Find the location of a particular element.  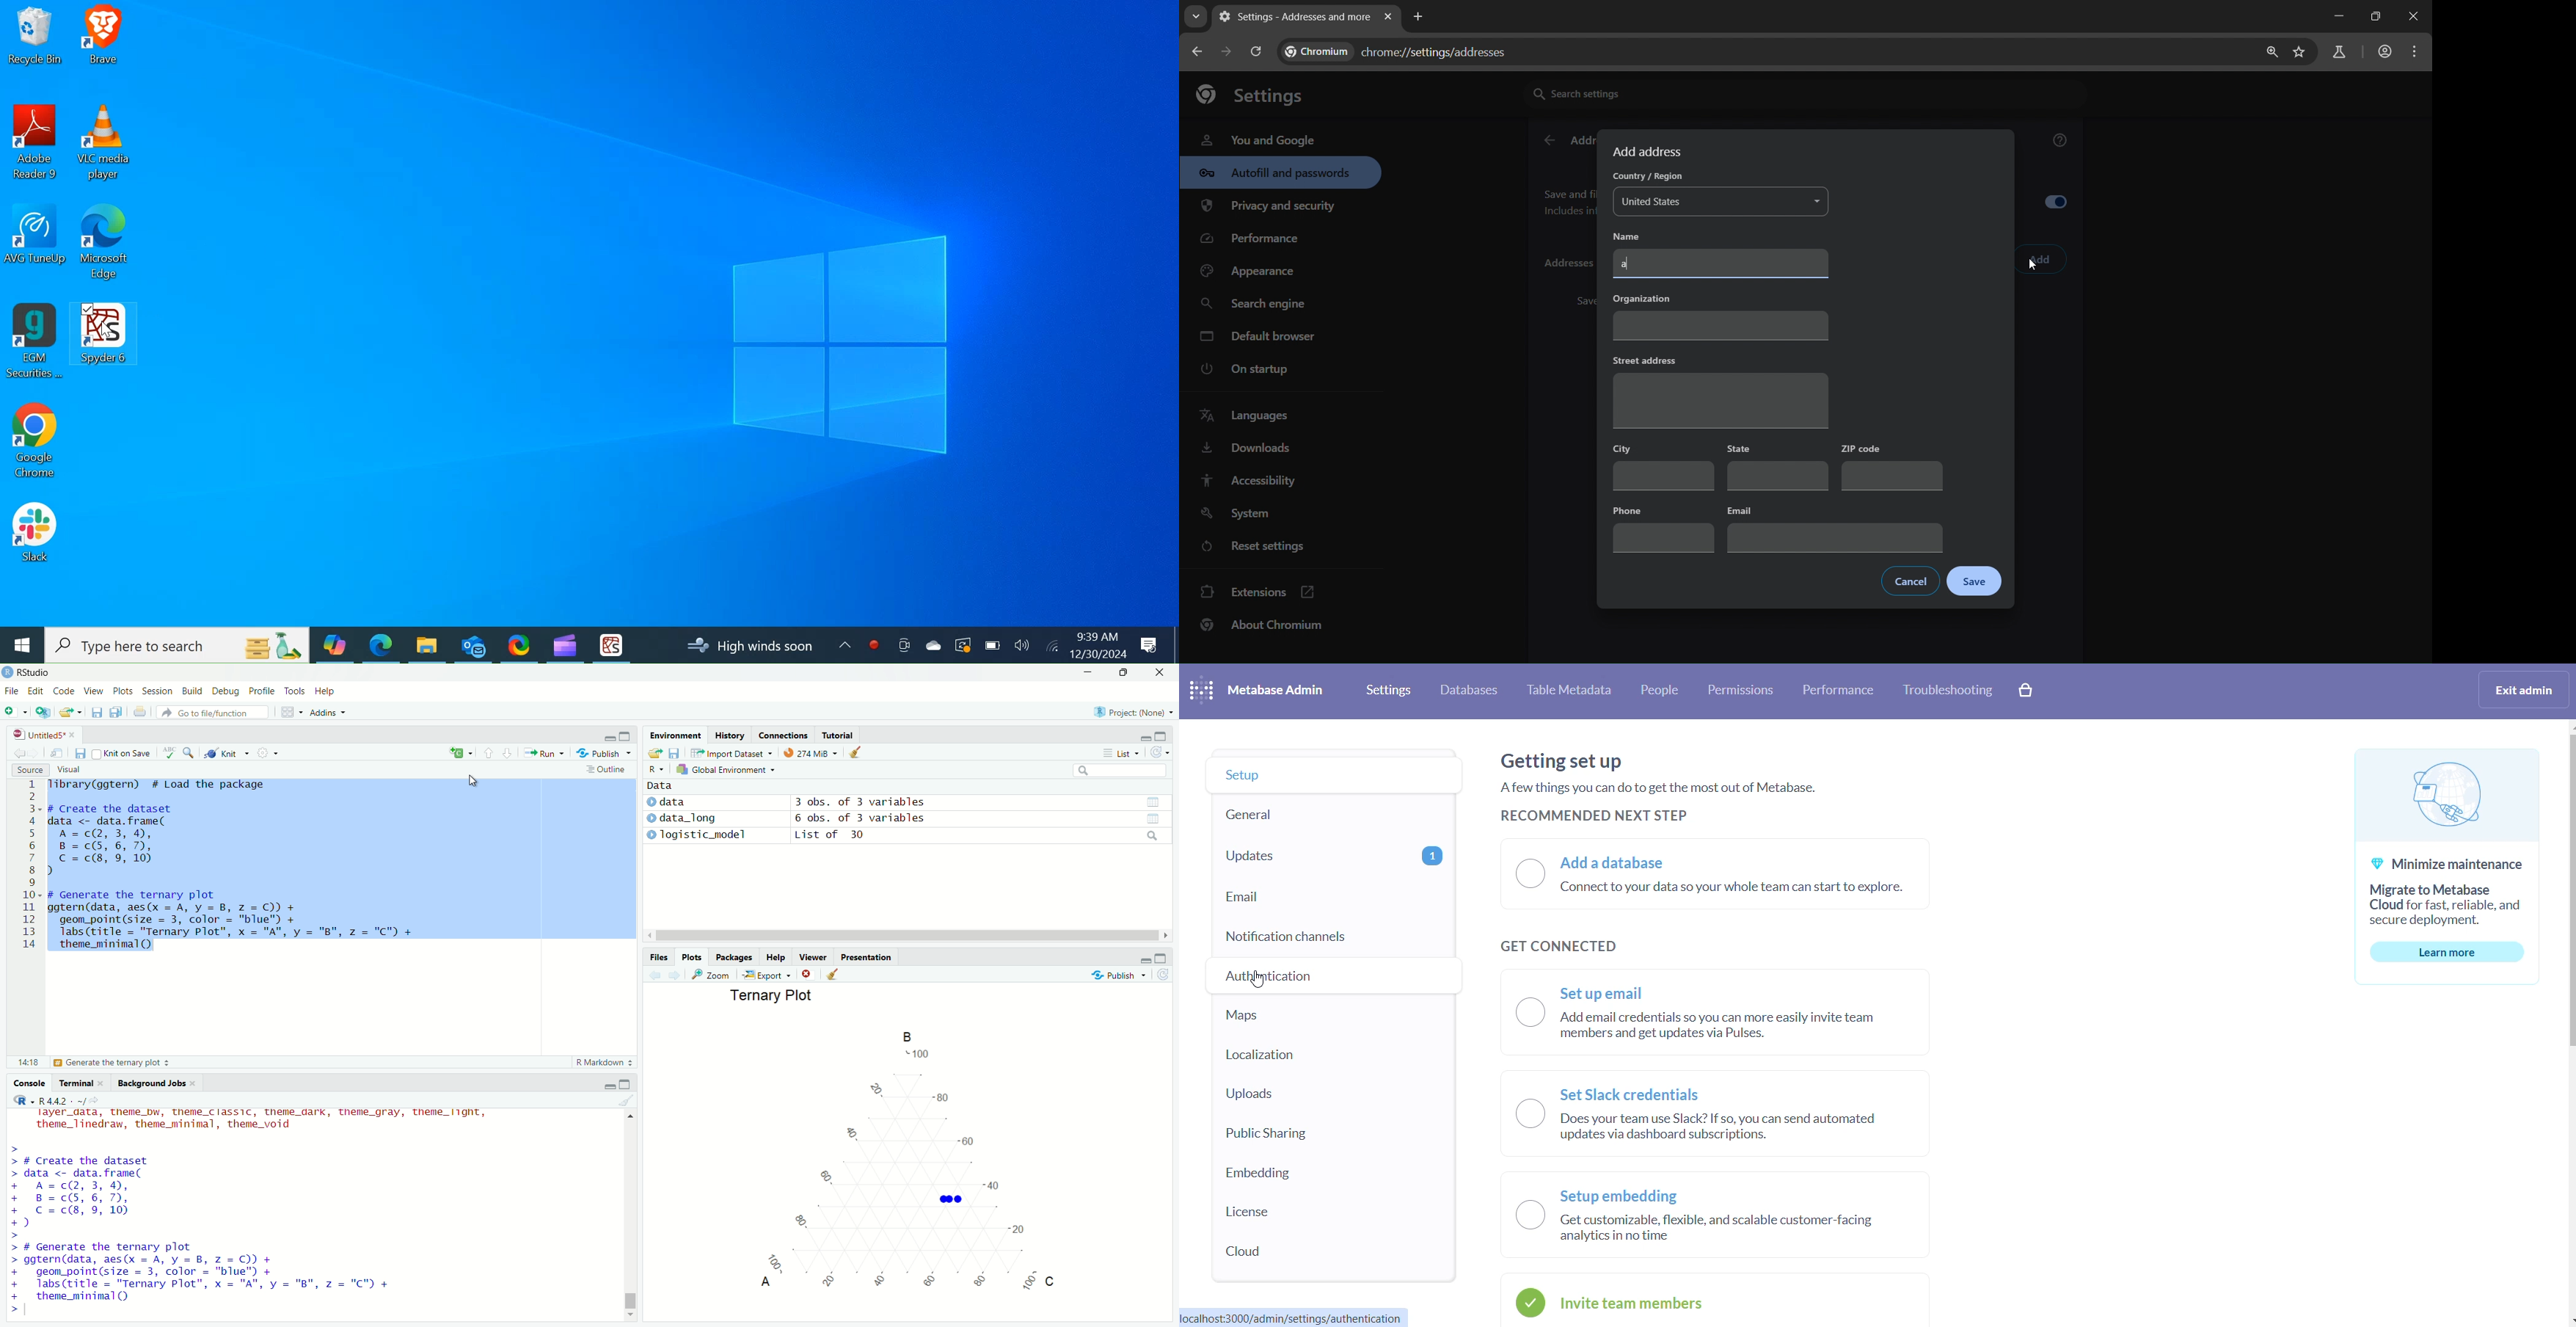

view is located at coordinates (1151, 801).